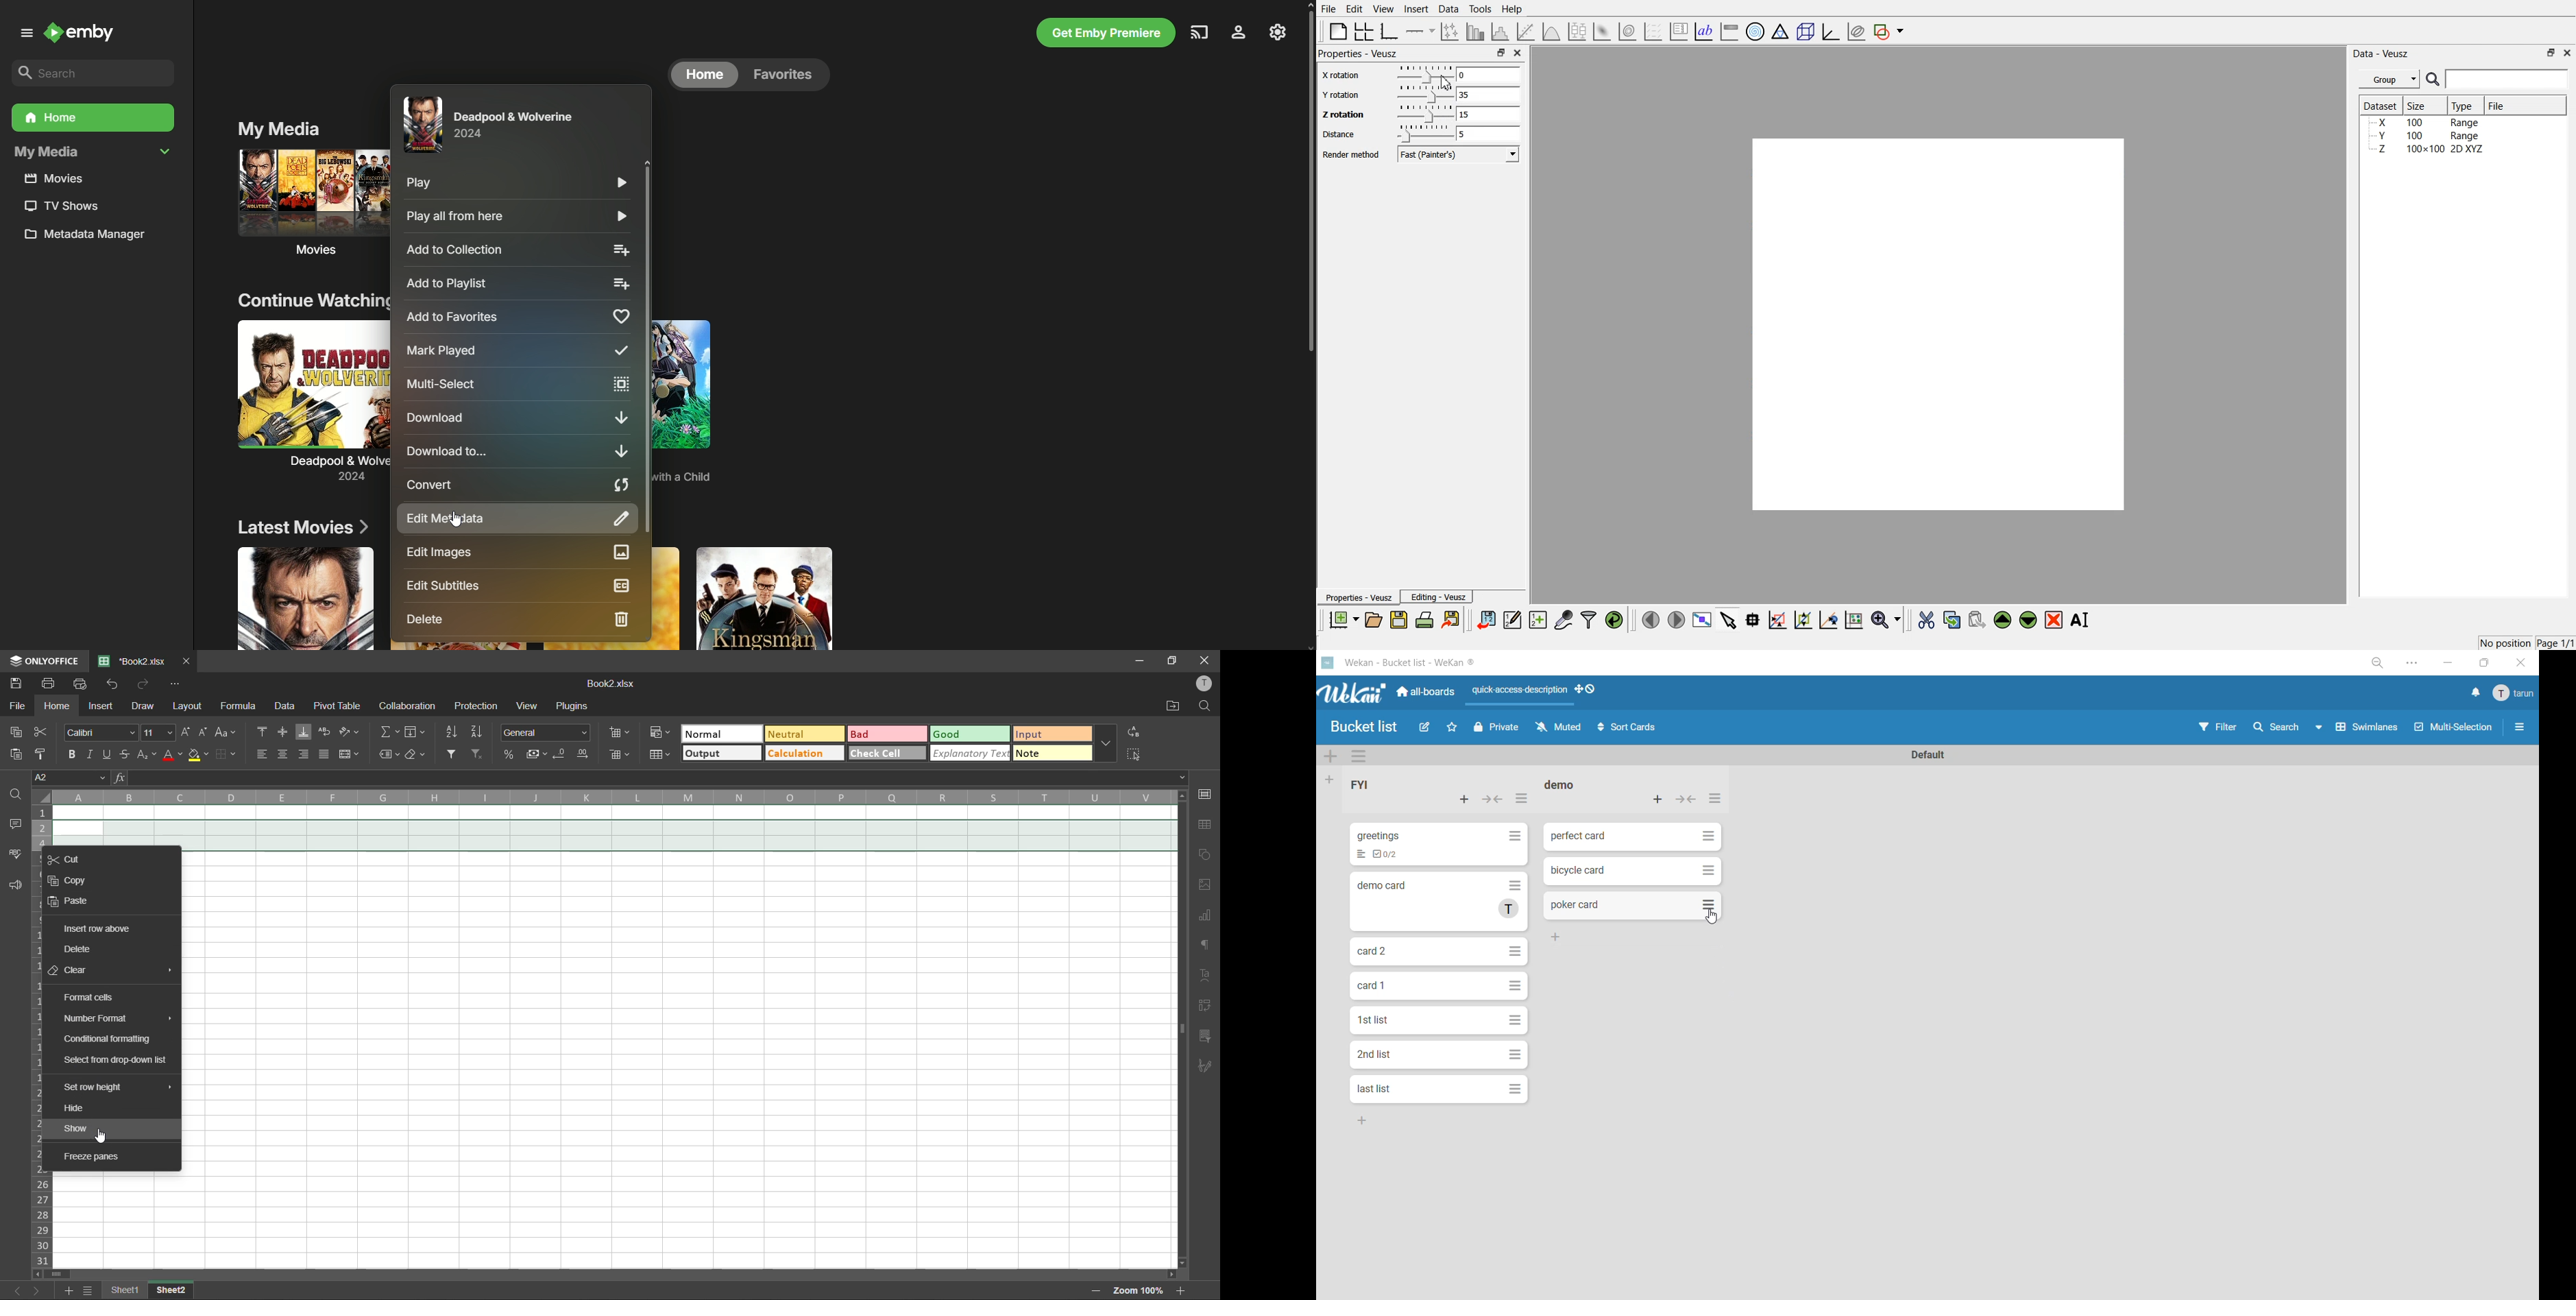  I want to click on Fit a function of data, so click(1525, 32).